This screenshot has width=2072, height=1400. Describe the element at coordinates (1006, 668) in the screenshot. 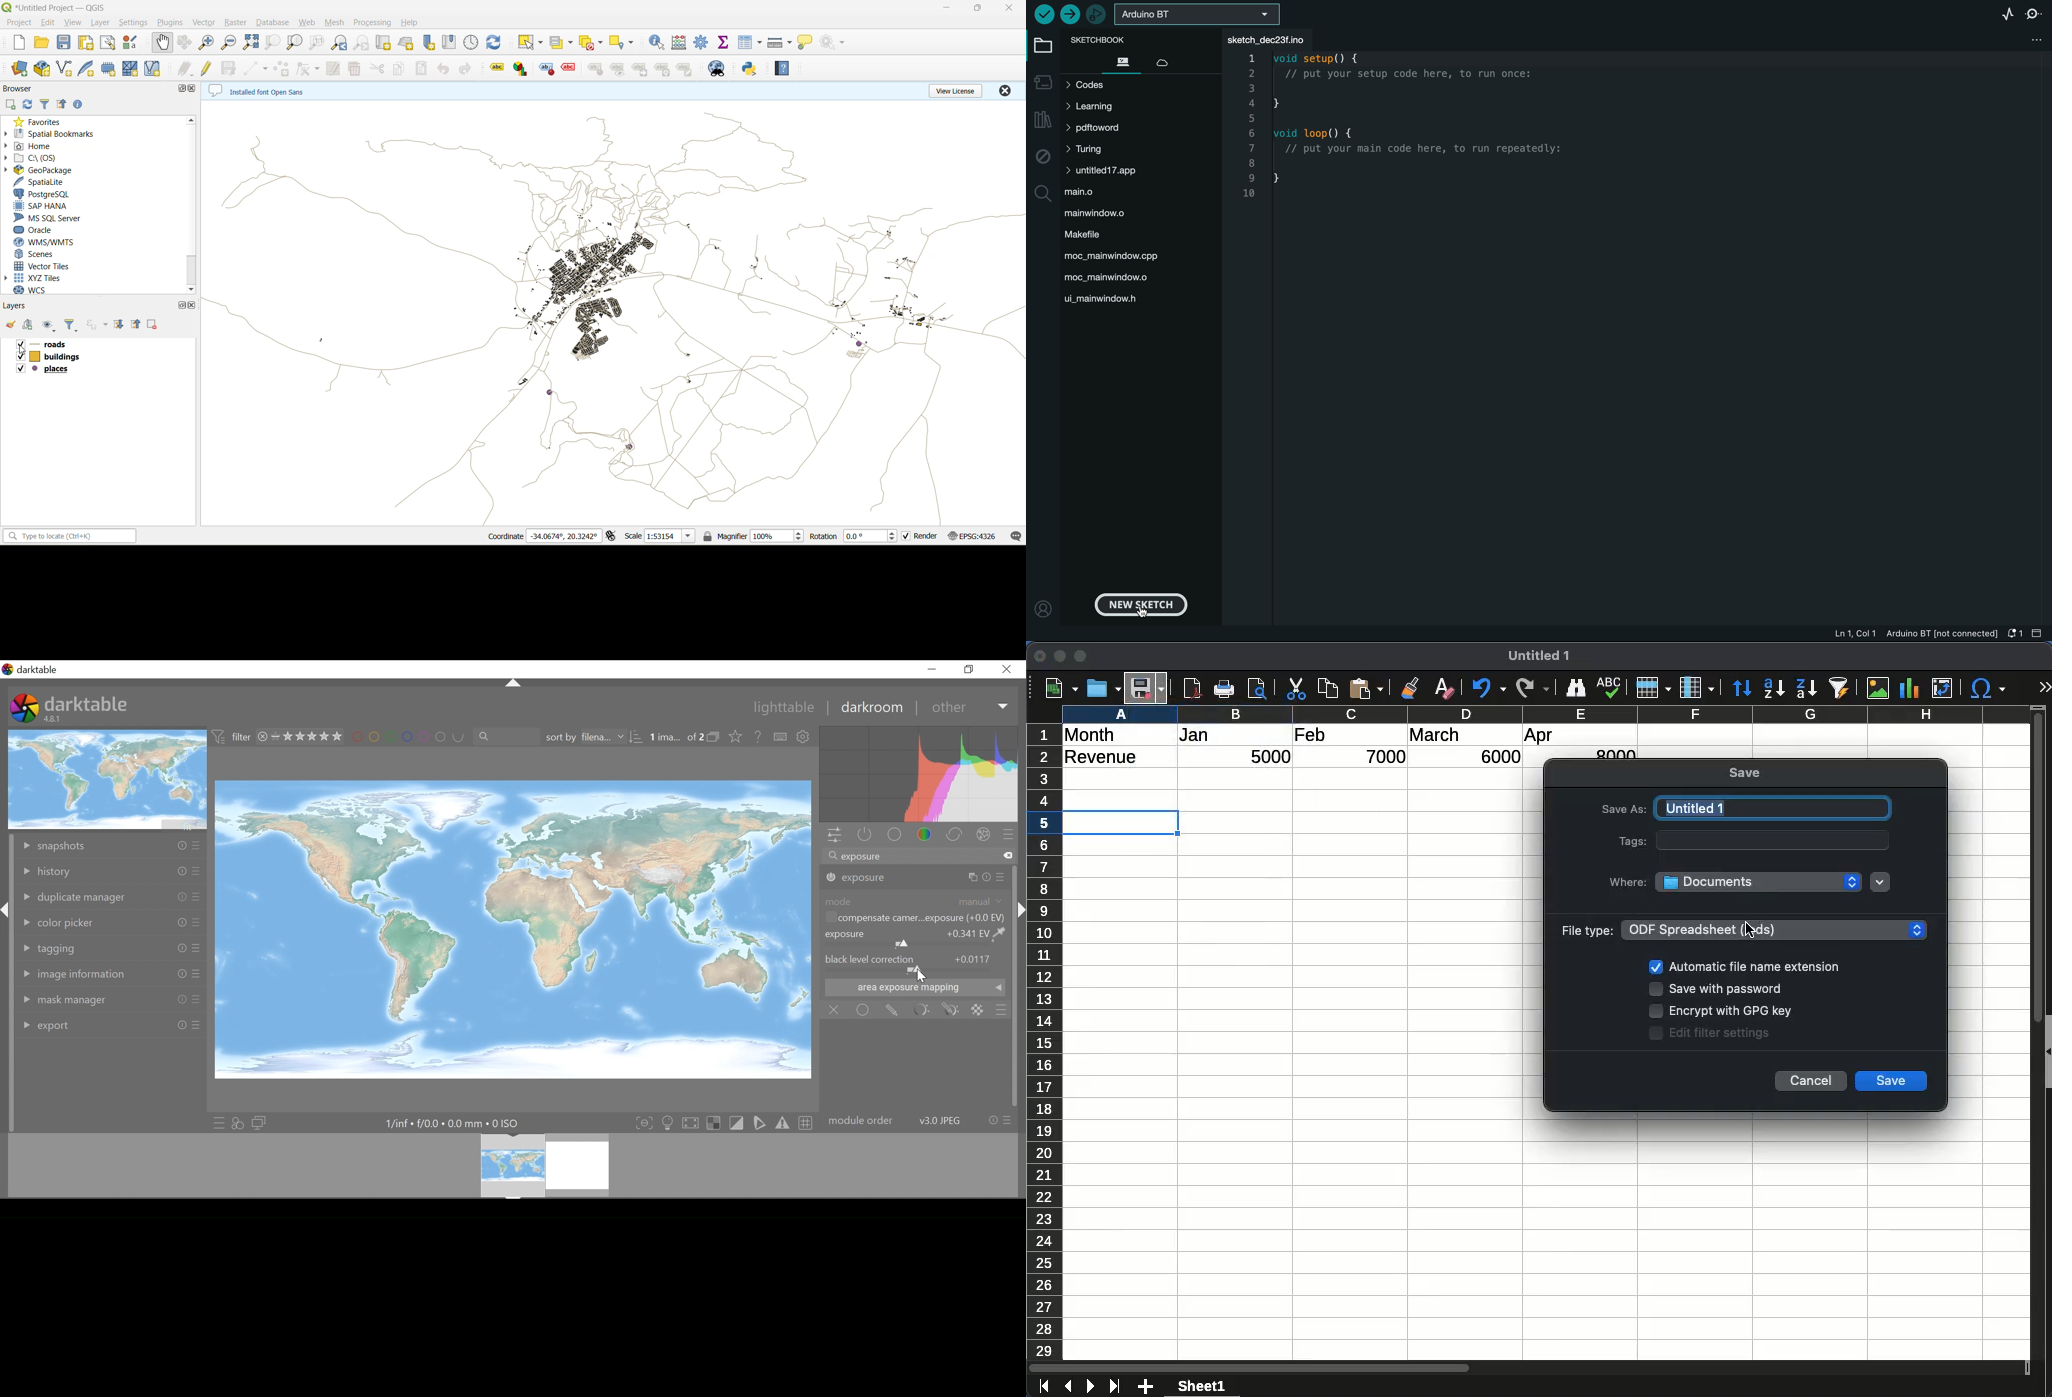

I see `Close` at that location.